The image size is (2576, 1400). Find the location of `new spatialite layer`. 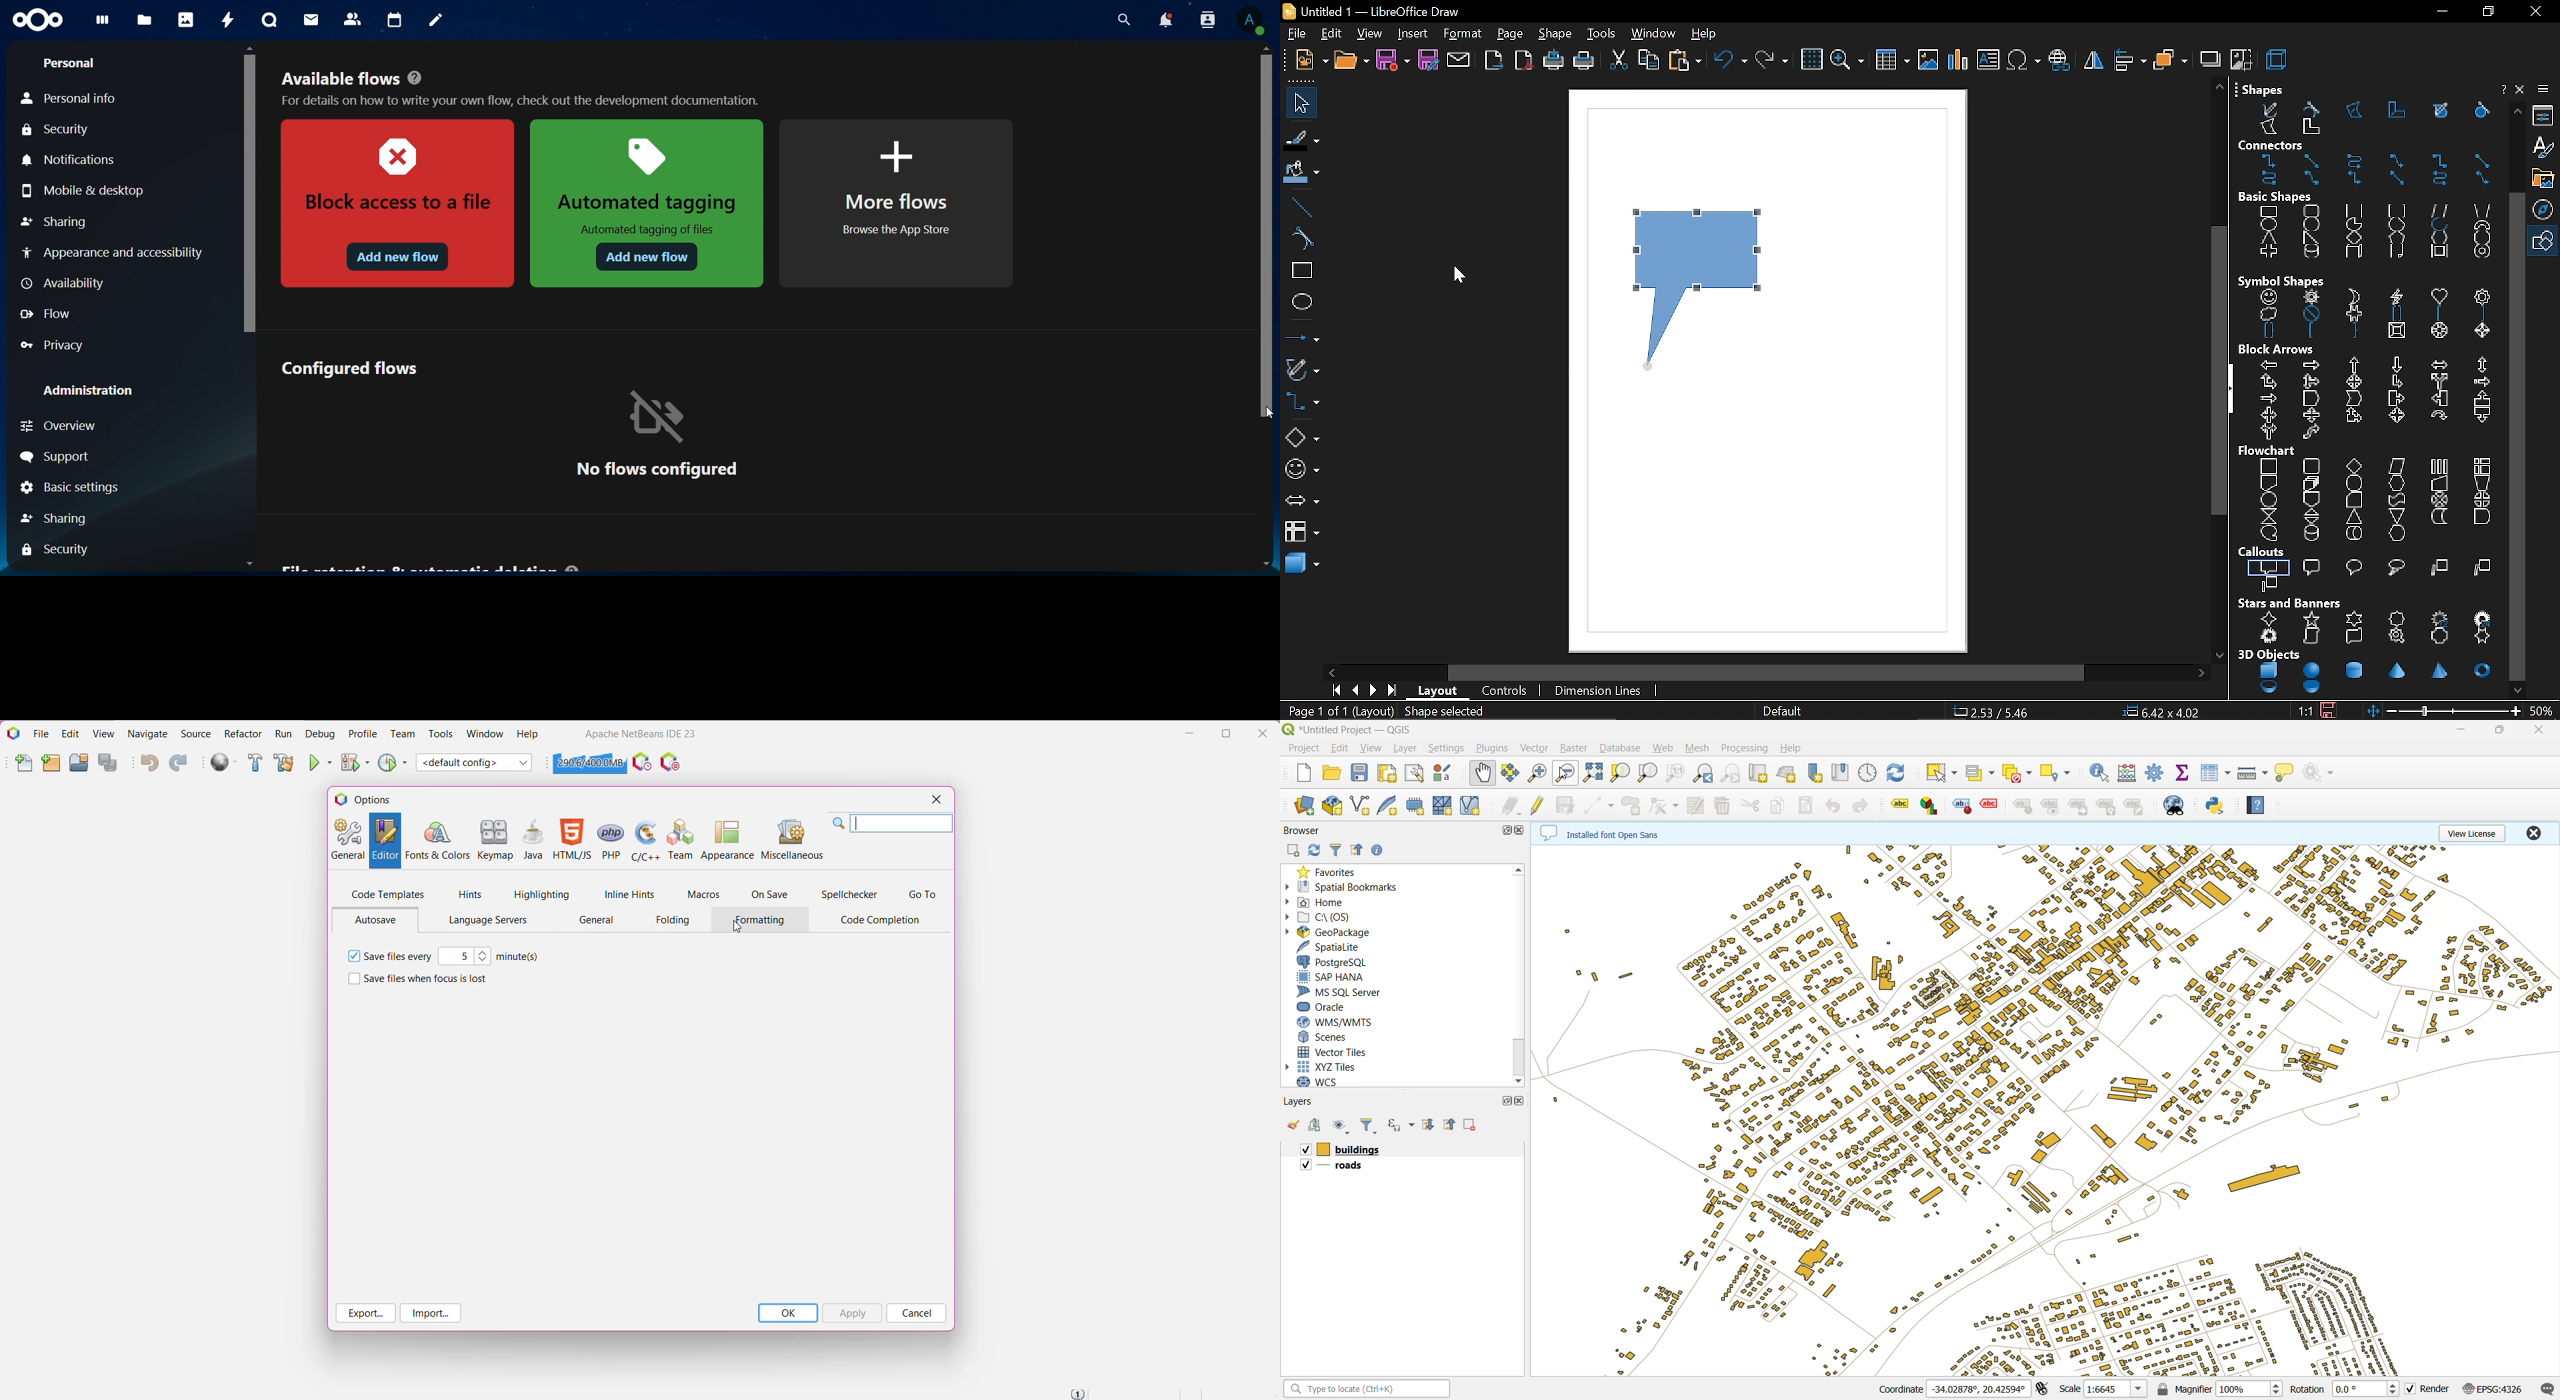

new spatialite layer is located at coordinates (1390, 807).